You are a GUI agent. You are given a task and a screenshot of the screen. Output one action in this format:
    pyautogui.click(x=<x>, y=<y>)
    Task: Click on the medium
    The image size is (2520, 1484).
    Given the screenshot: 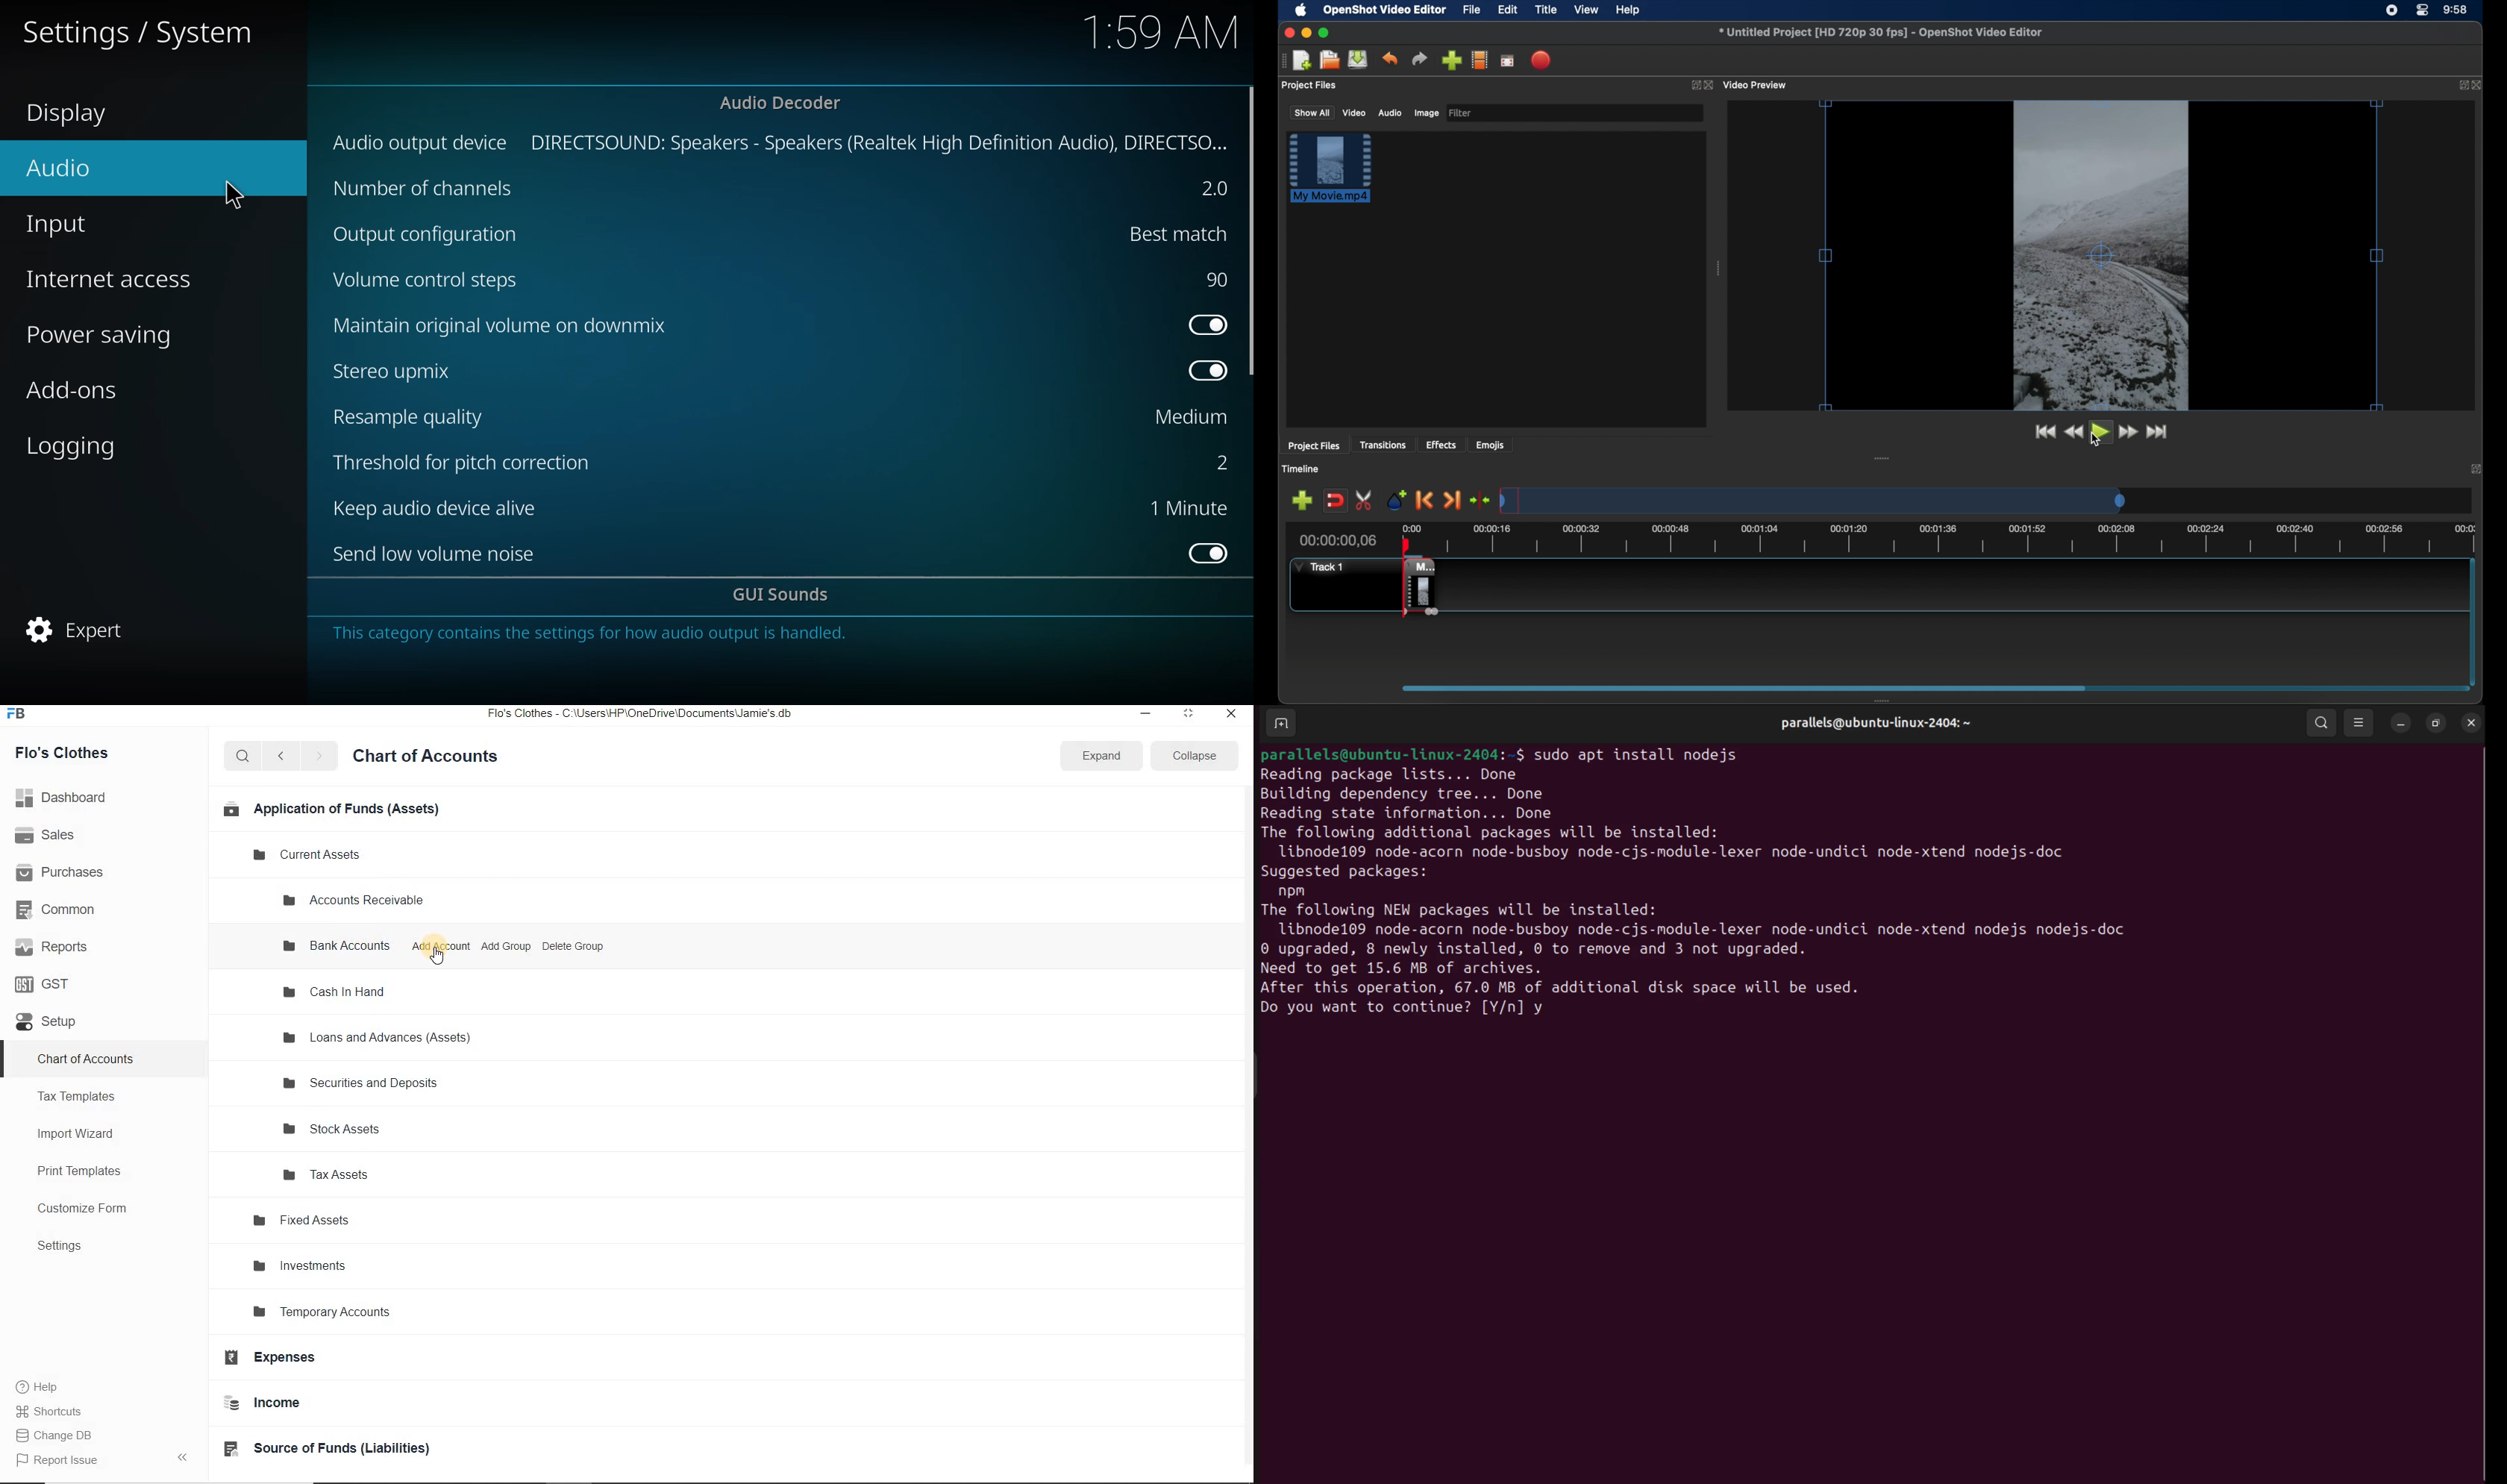 What is the action you would take?
    pyautogui.click(x=1188, y=417)
    